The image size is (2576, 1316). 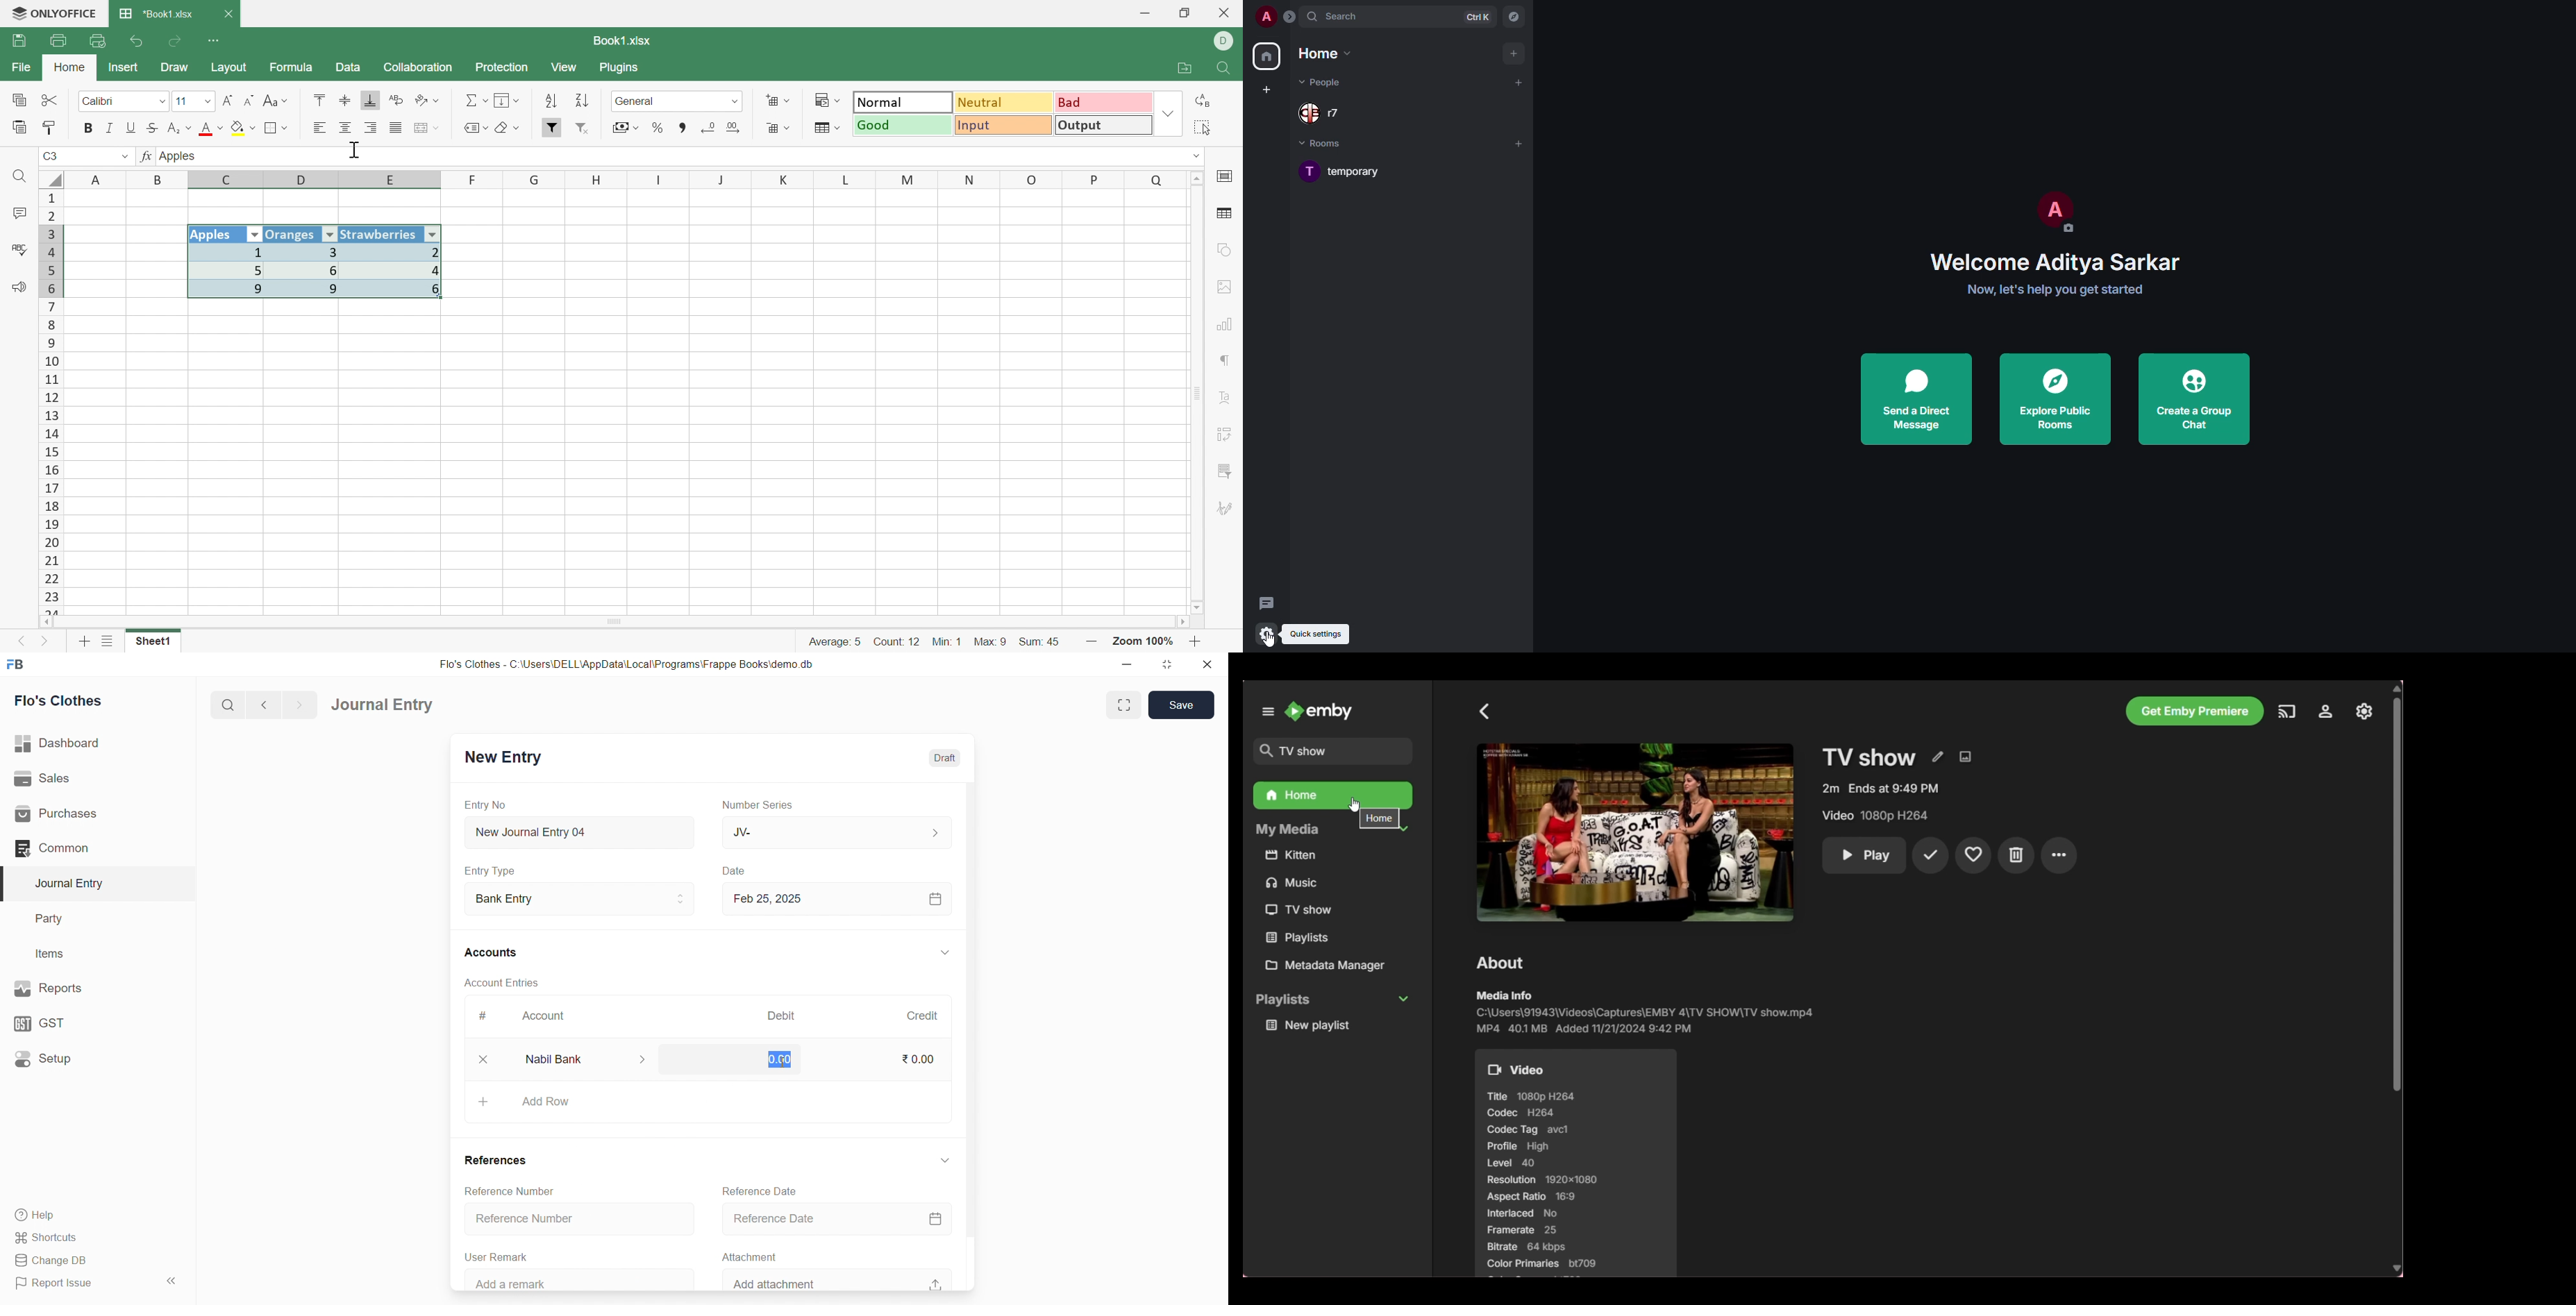 I want to click on My Media, so click(x=1334, y=831).